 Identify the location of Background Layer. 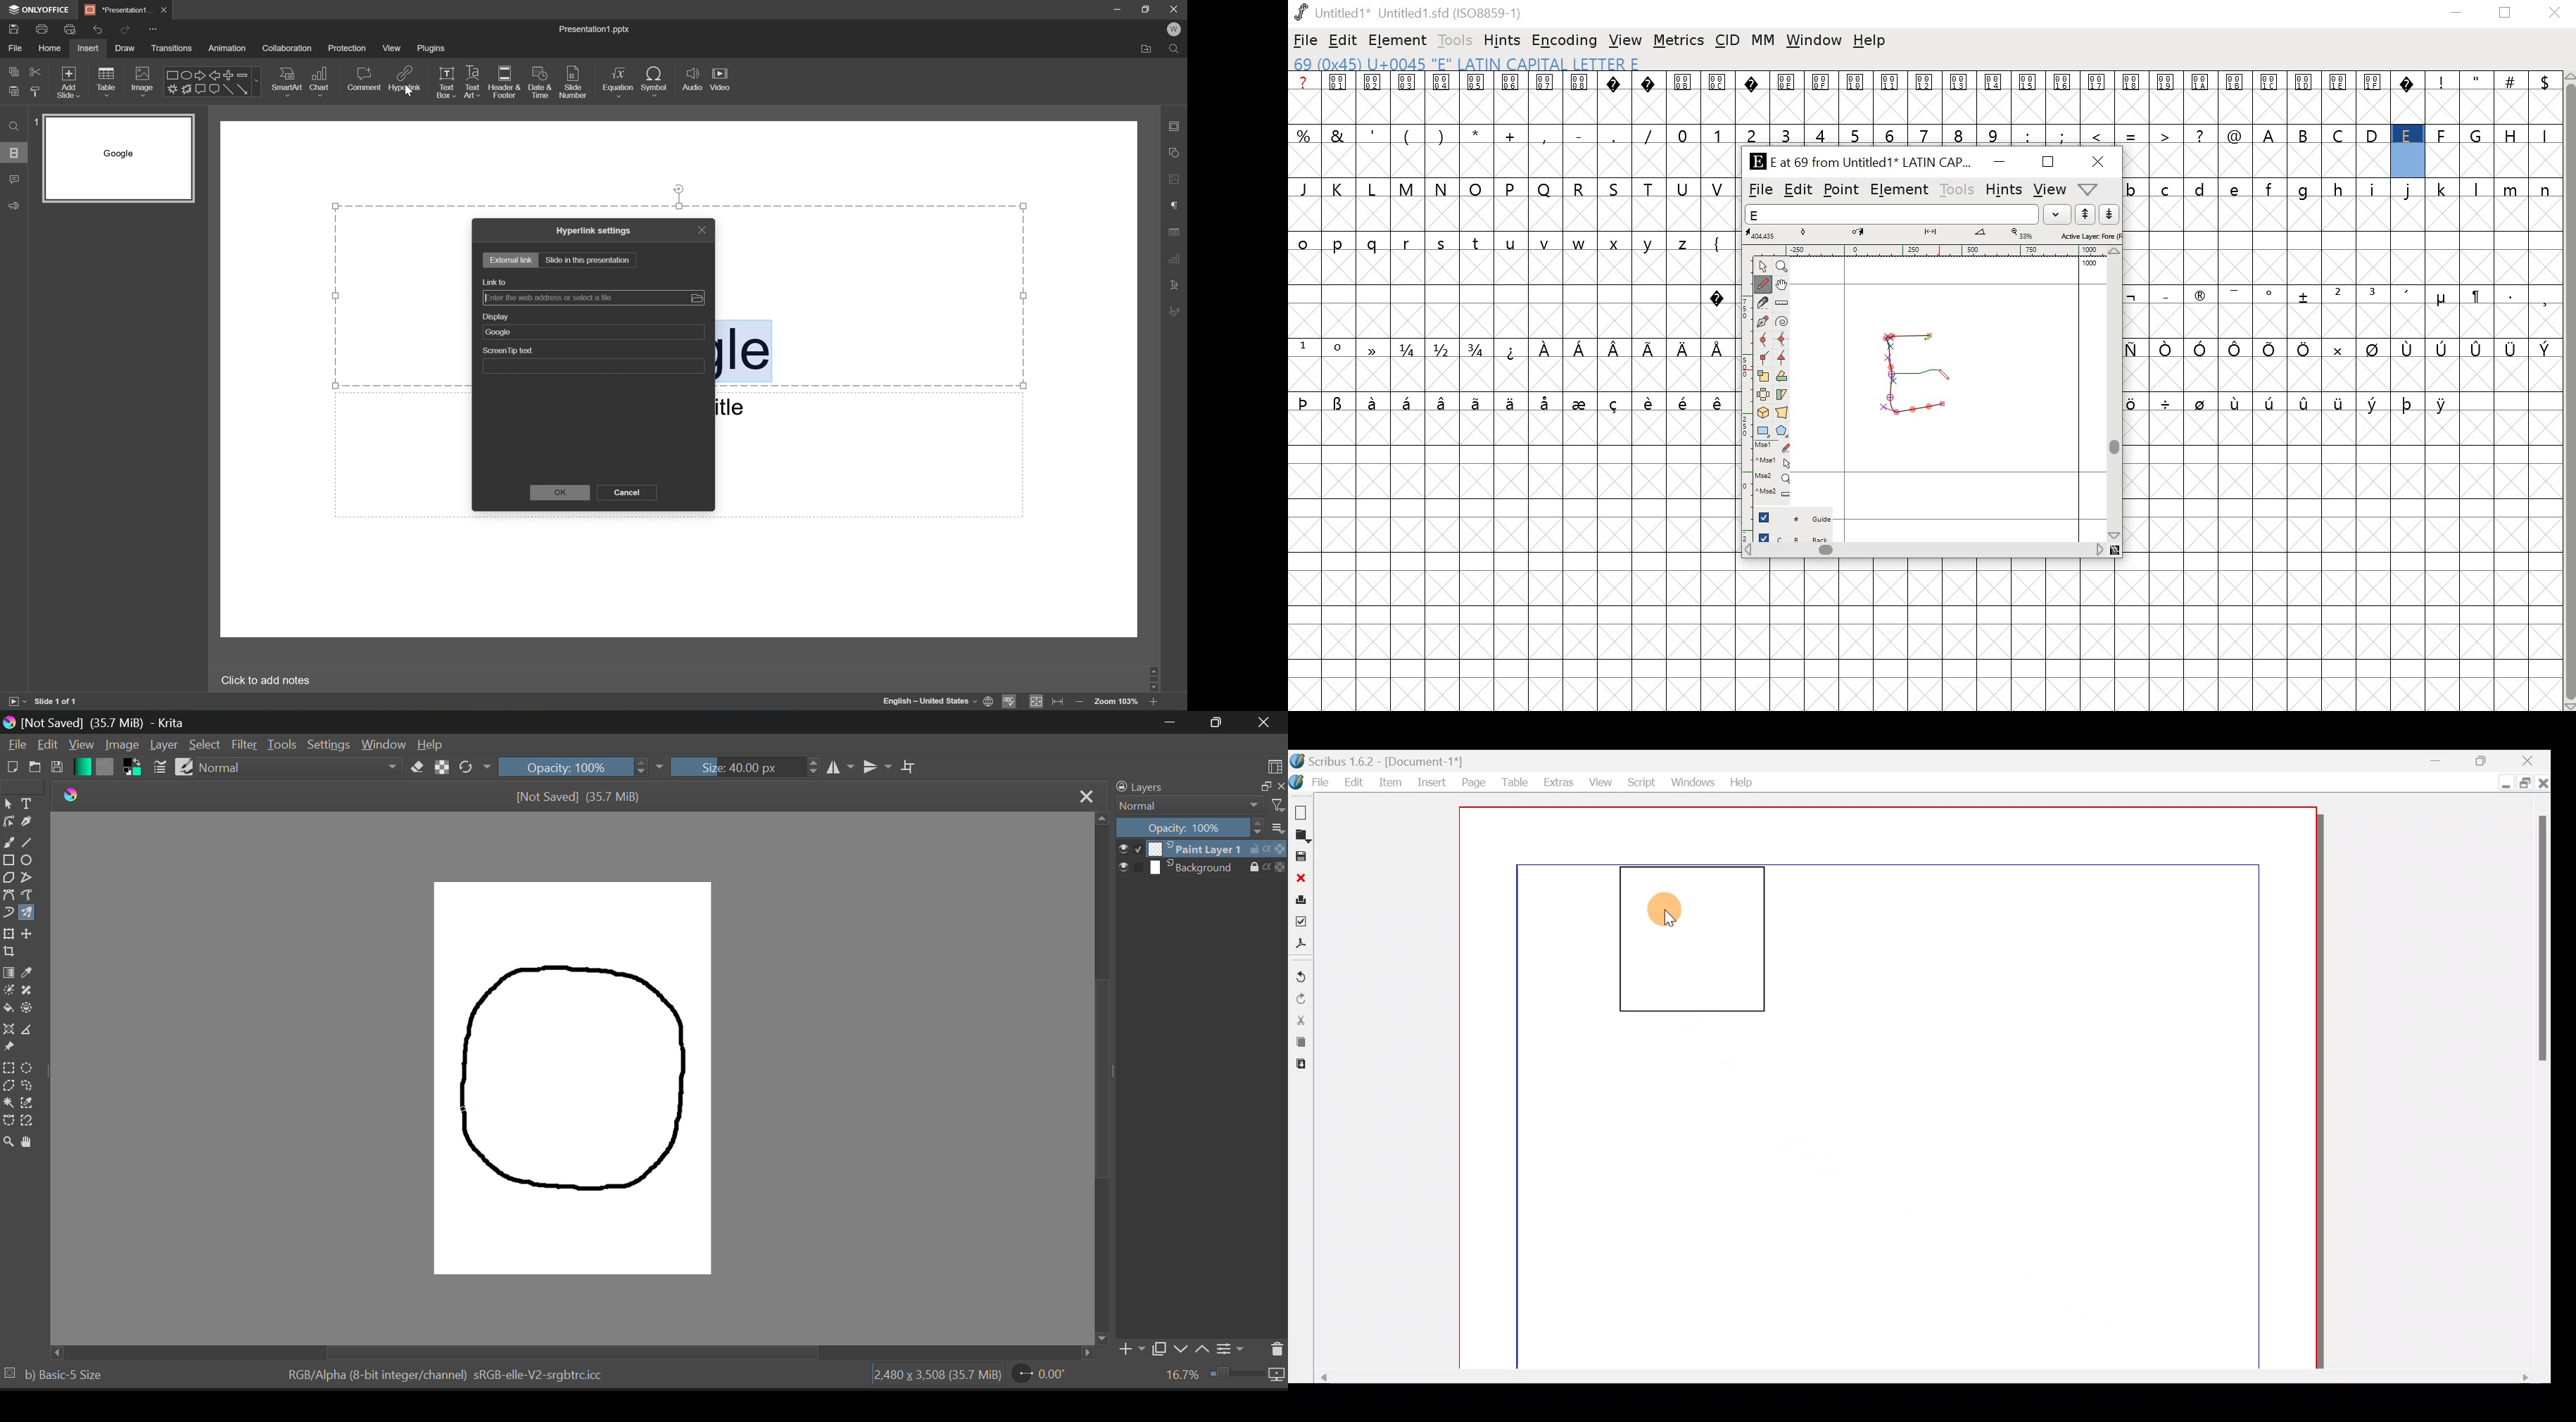
(1201, 869).